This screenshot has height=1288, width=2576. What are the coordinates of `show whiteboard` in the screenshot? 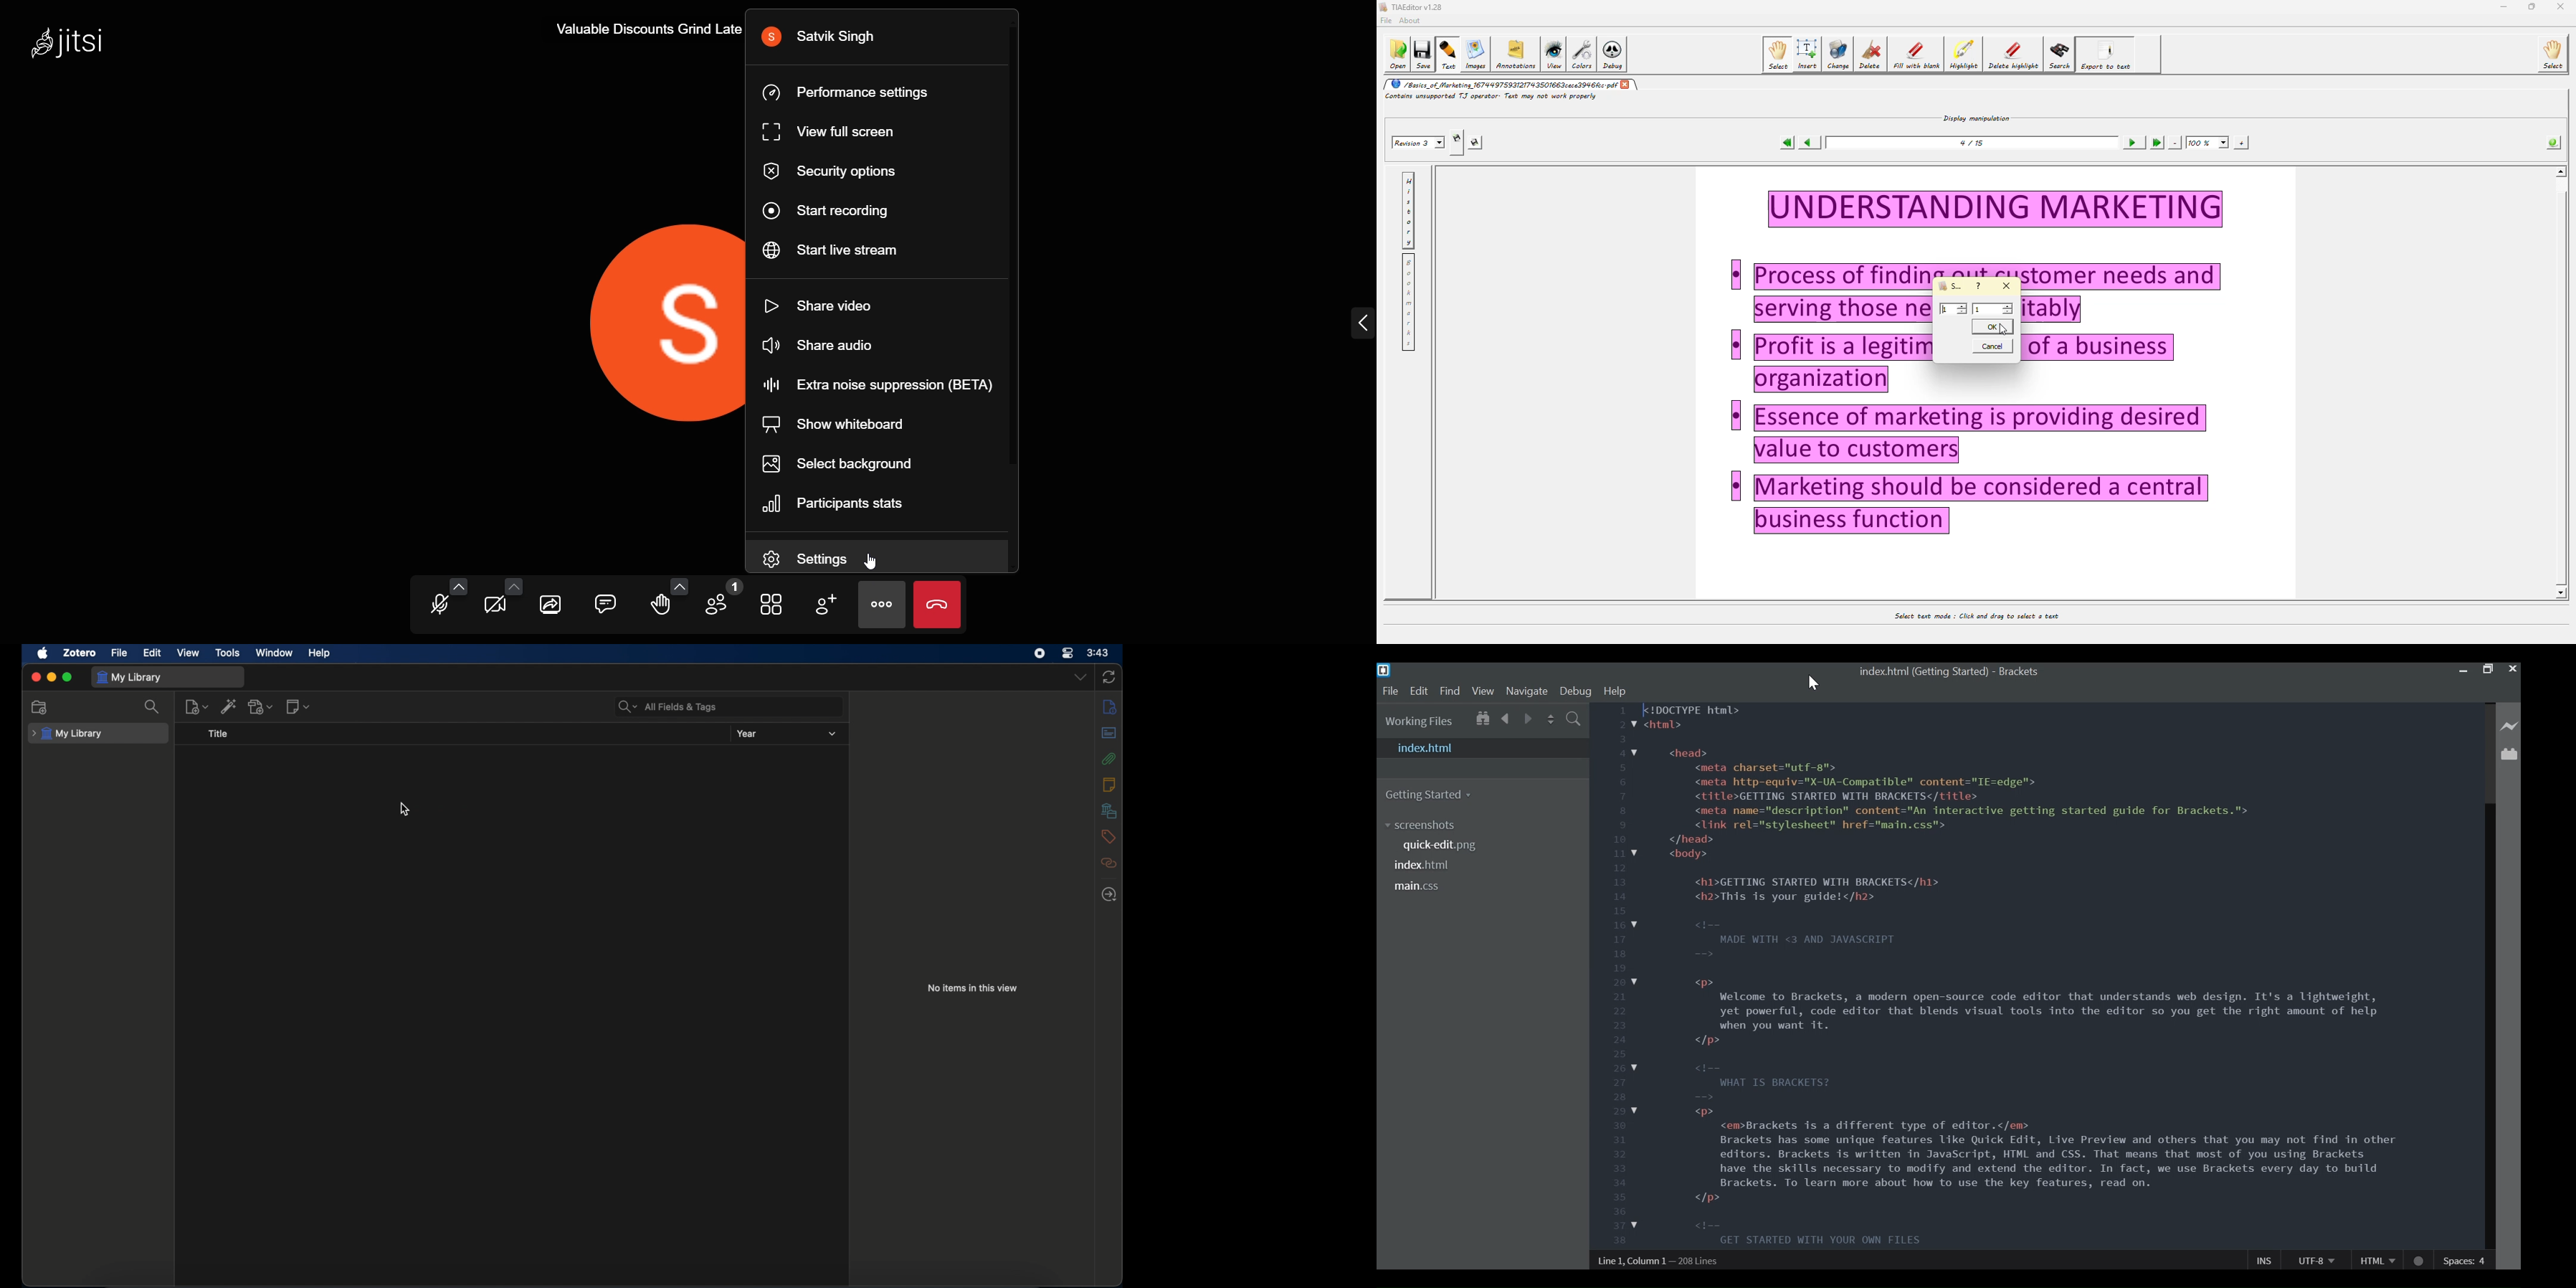 It's located at (830, 425).